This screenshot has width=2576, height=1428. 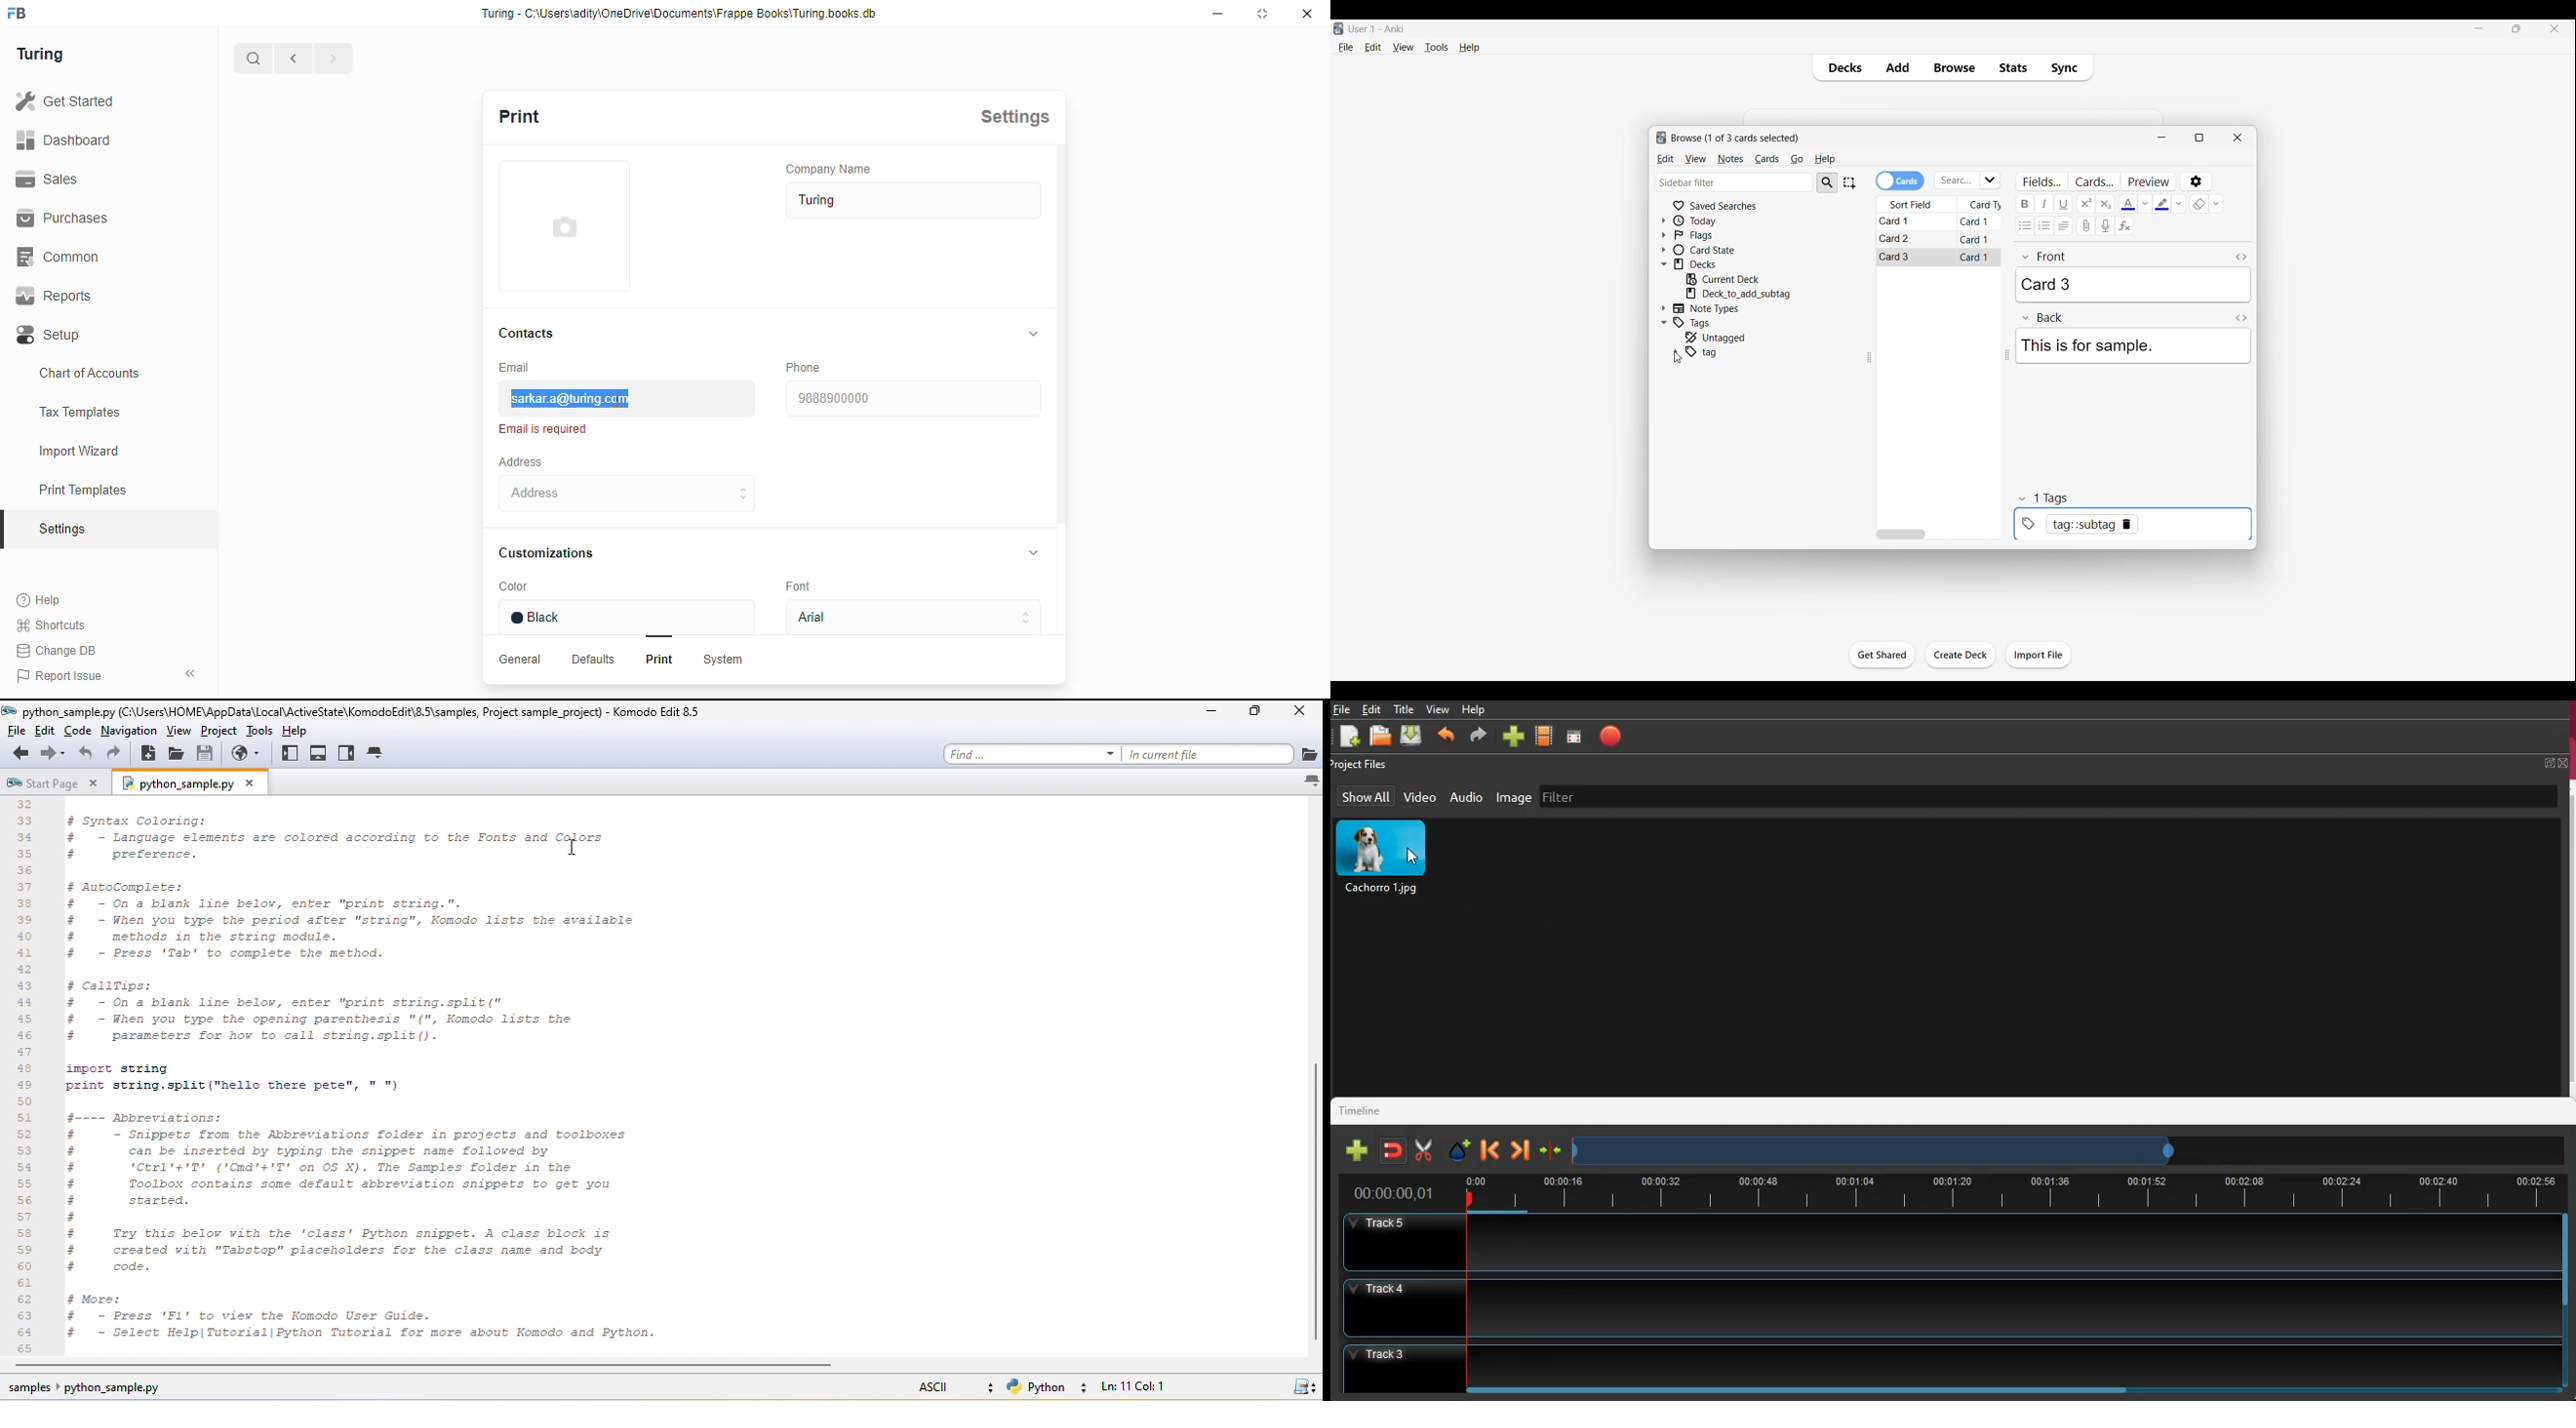 What do you see at coordinates (2063, 226) in the screenshot?
I see `Alignment` at bounding box center [2063, 226].